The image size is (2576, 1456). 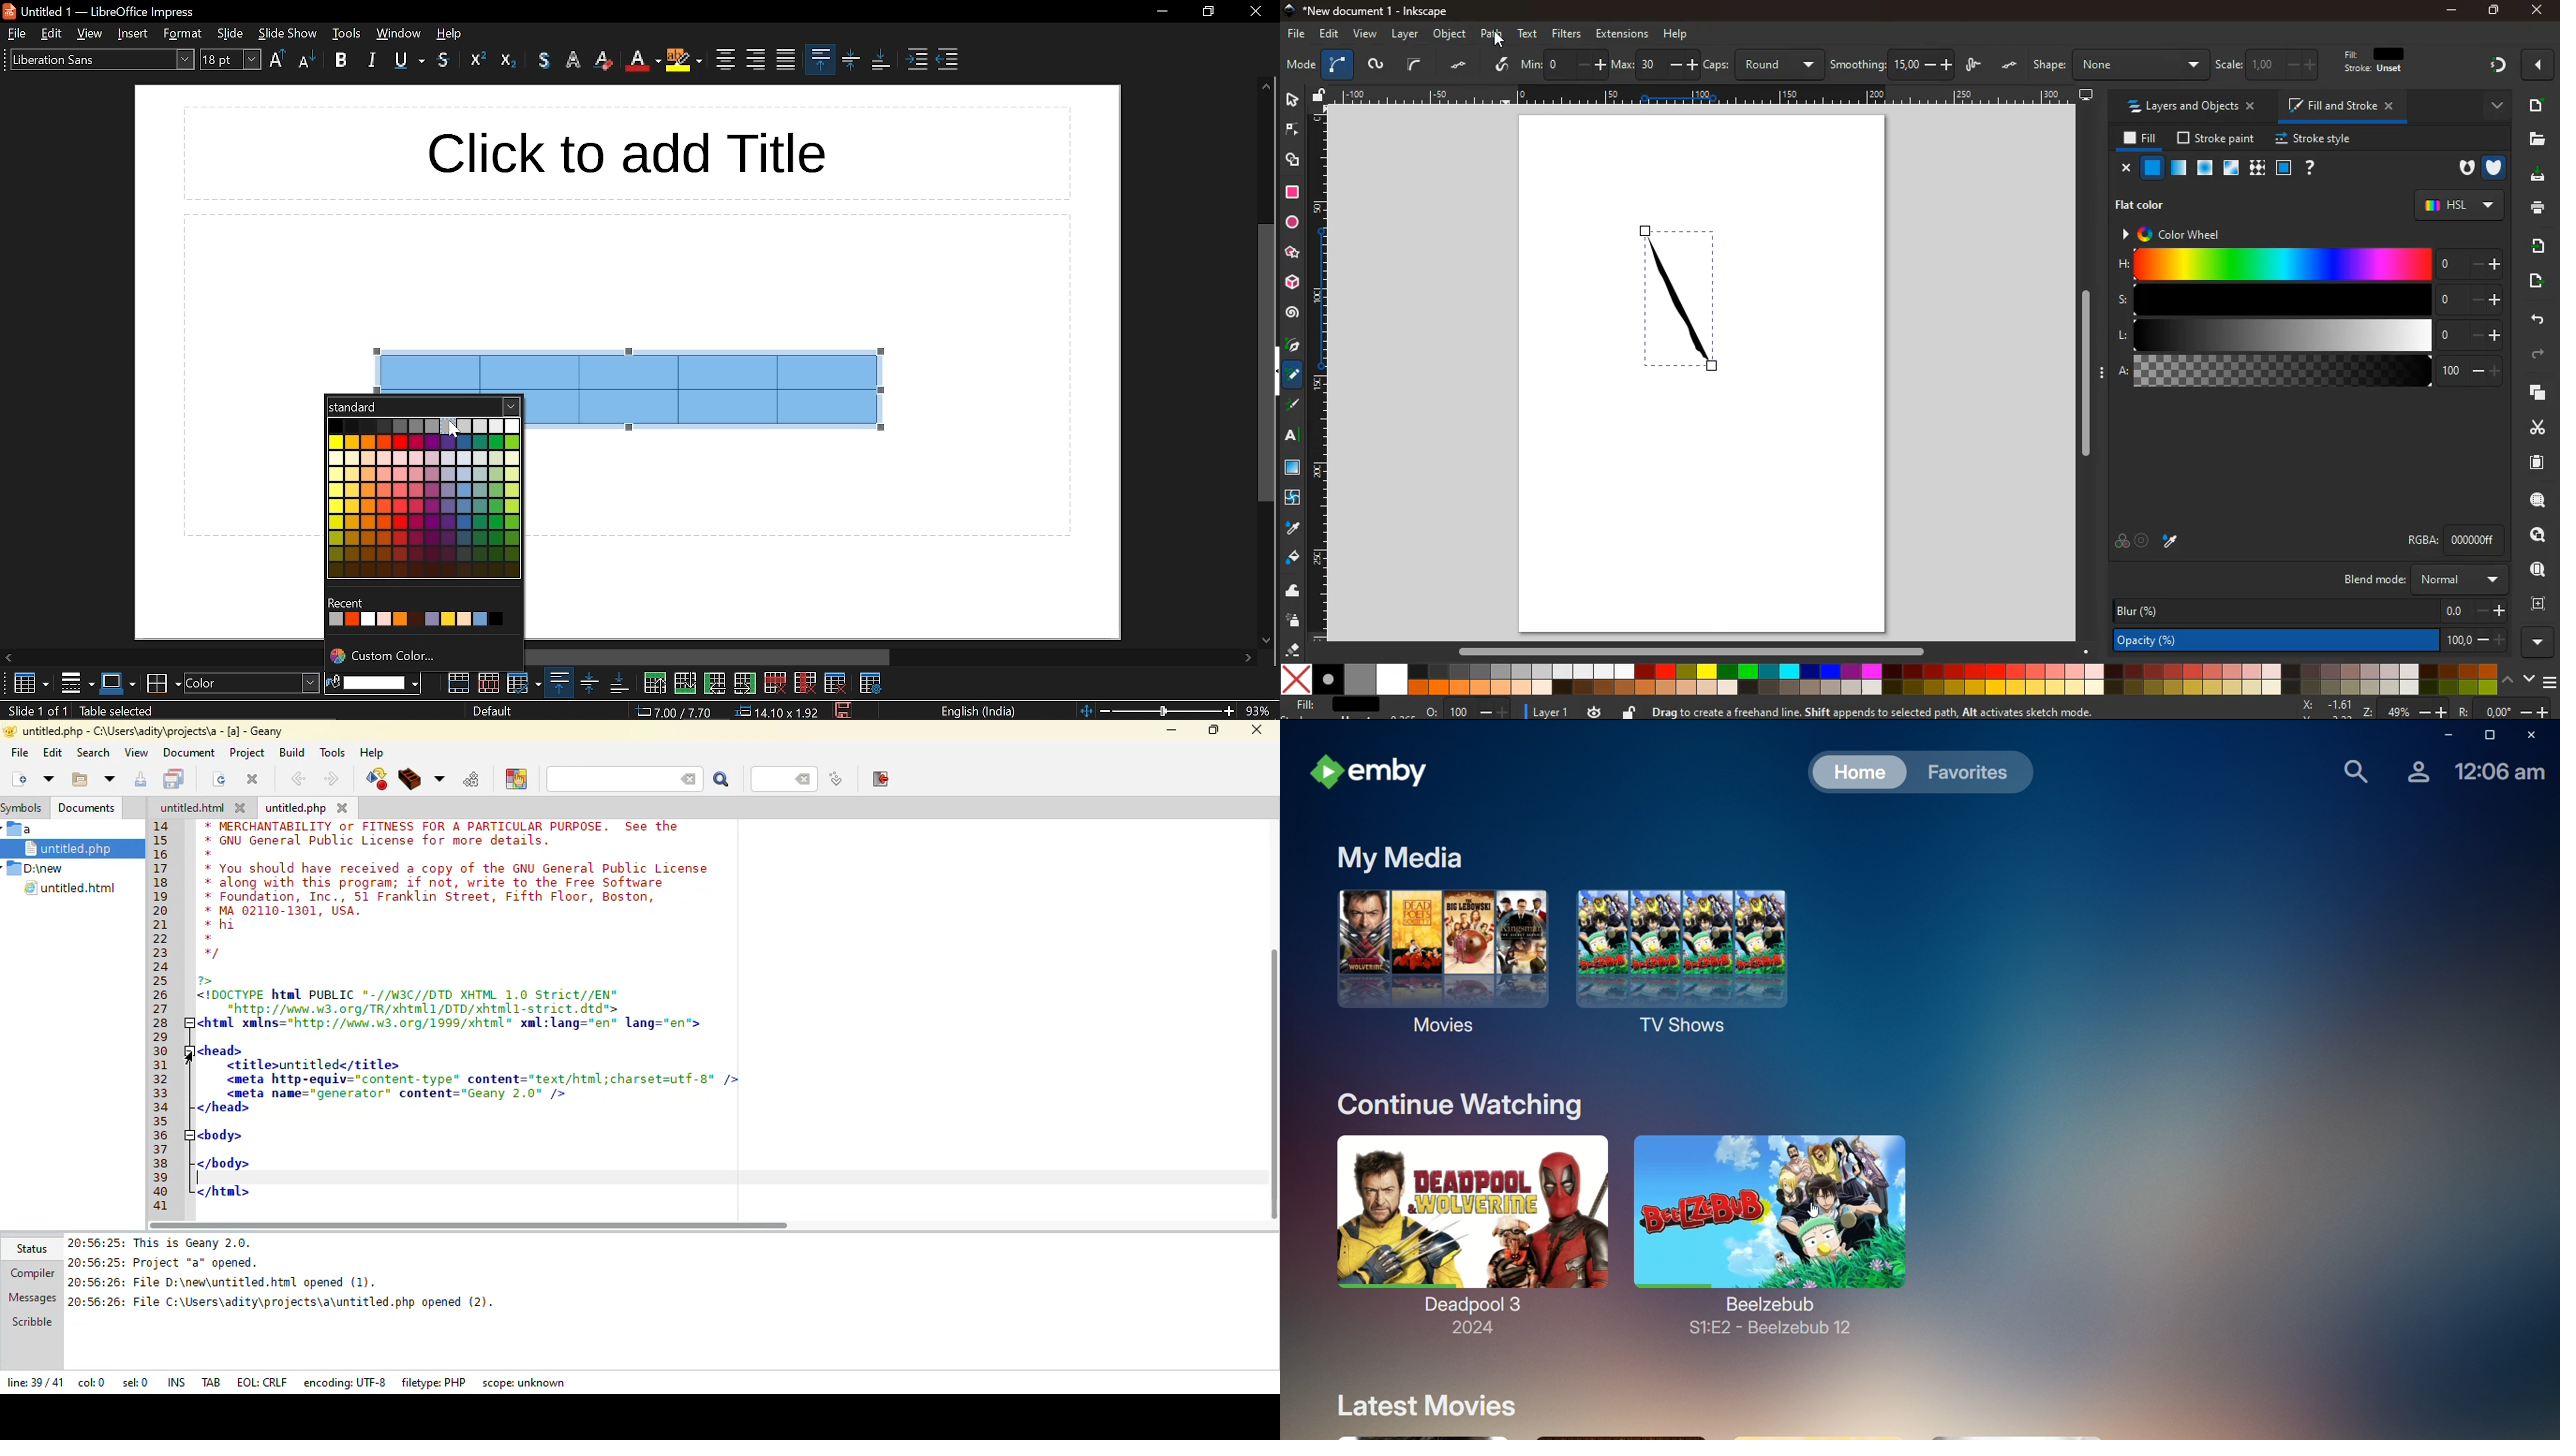 What do you see at coordinates (1705, 94) in the screenshot?
I see `Scale` at bounding box center [1705, 94].